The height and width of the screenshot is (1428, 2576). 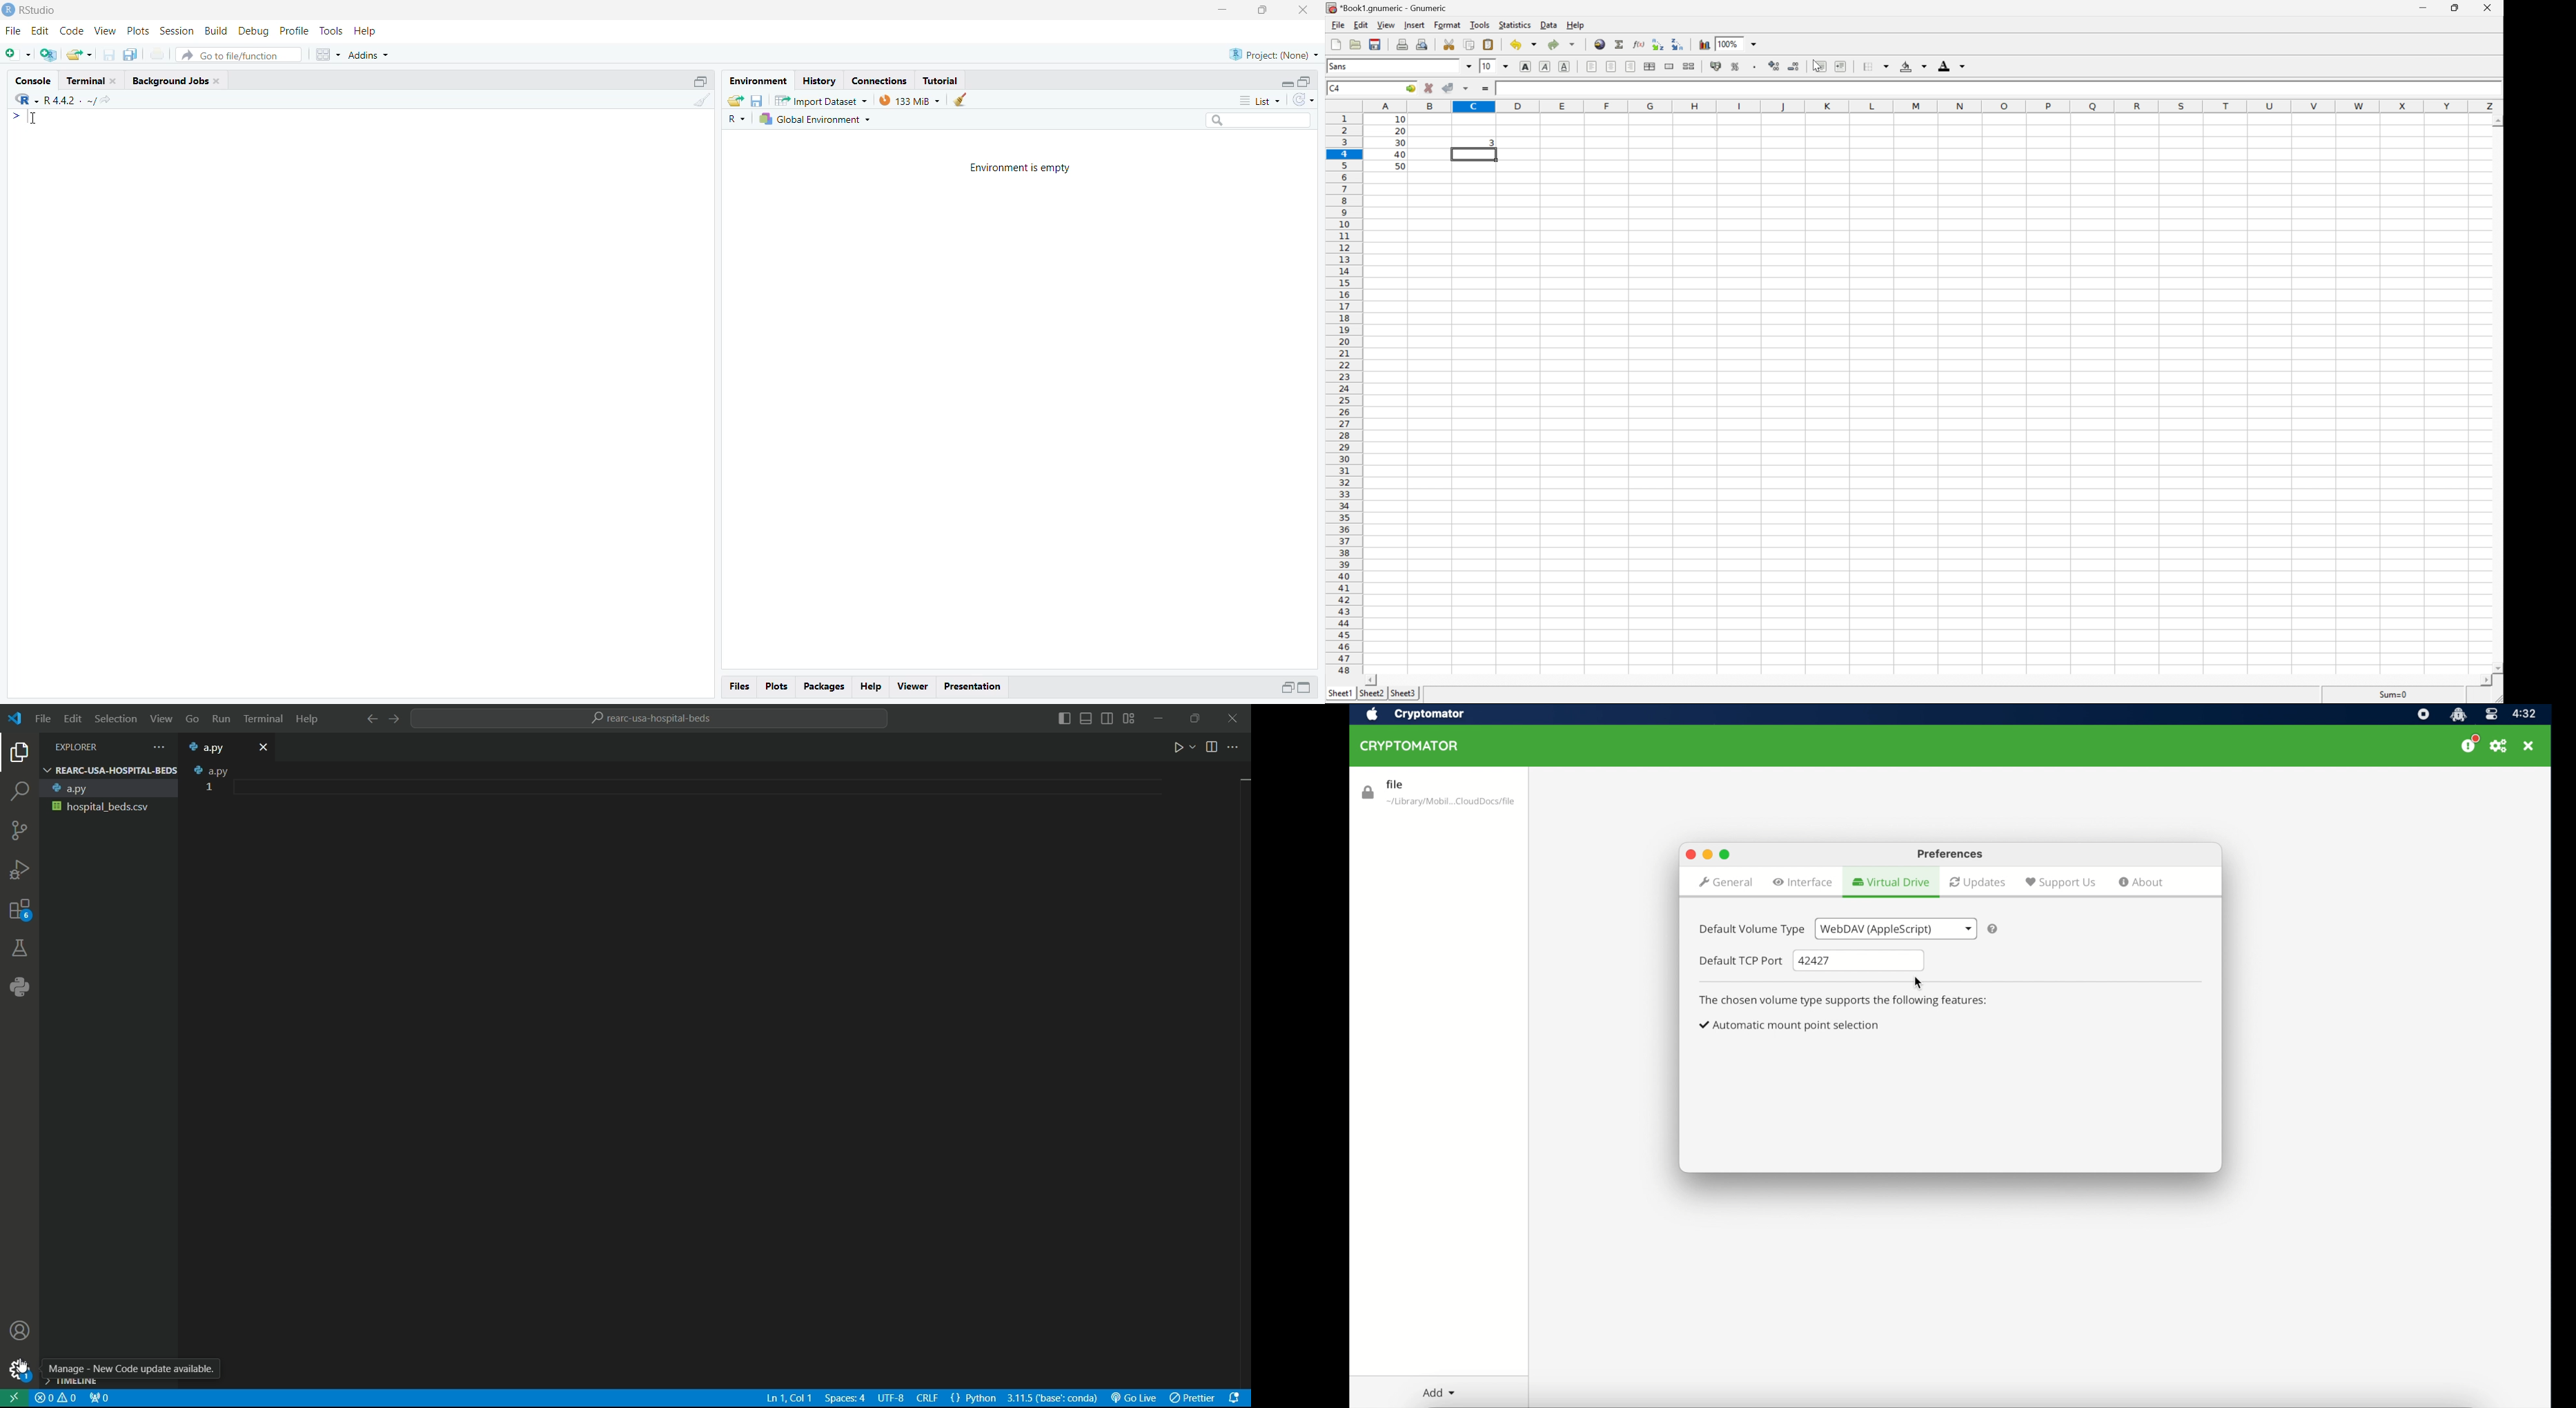 I want to click on Environment, so click(x=756, y=81).